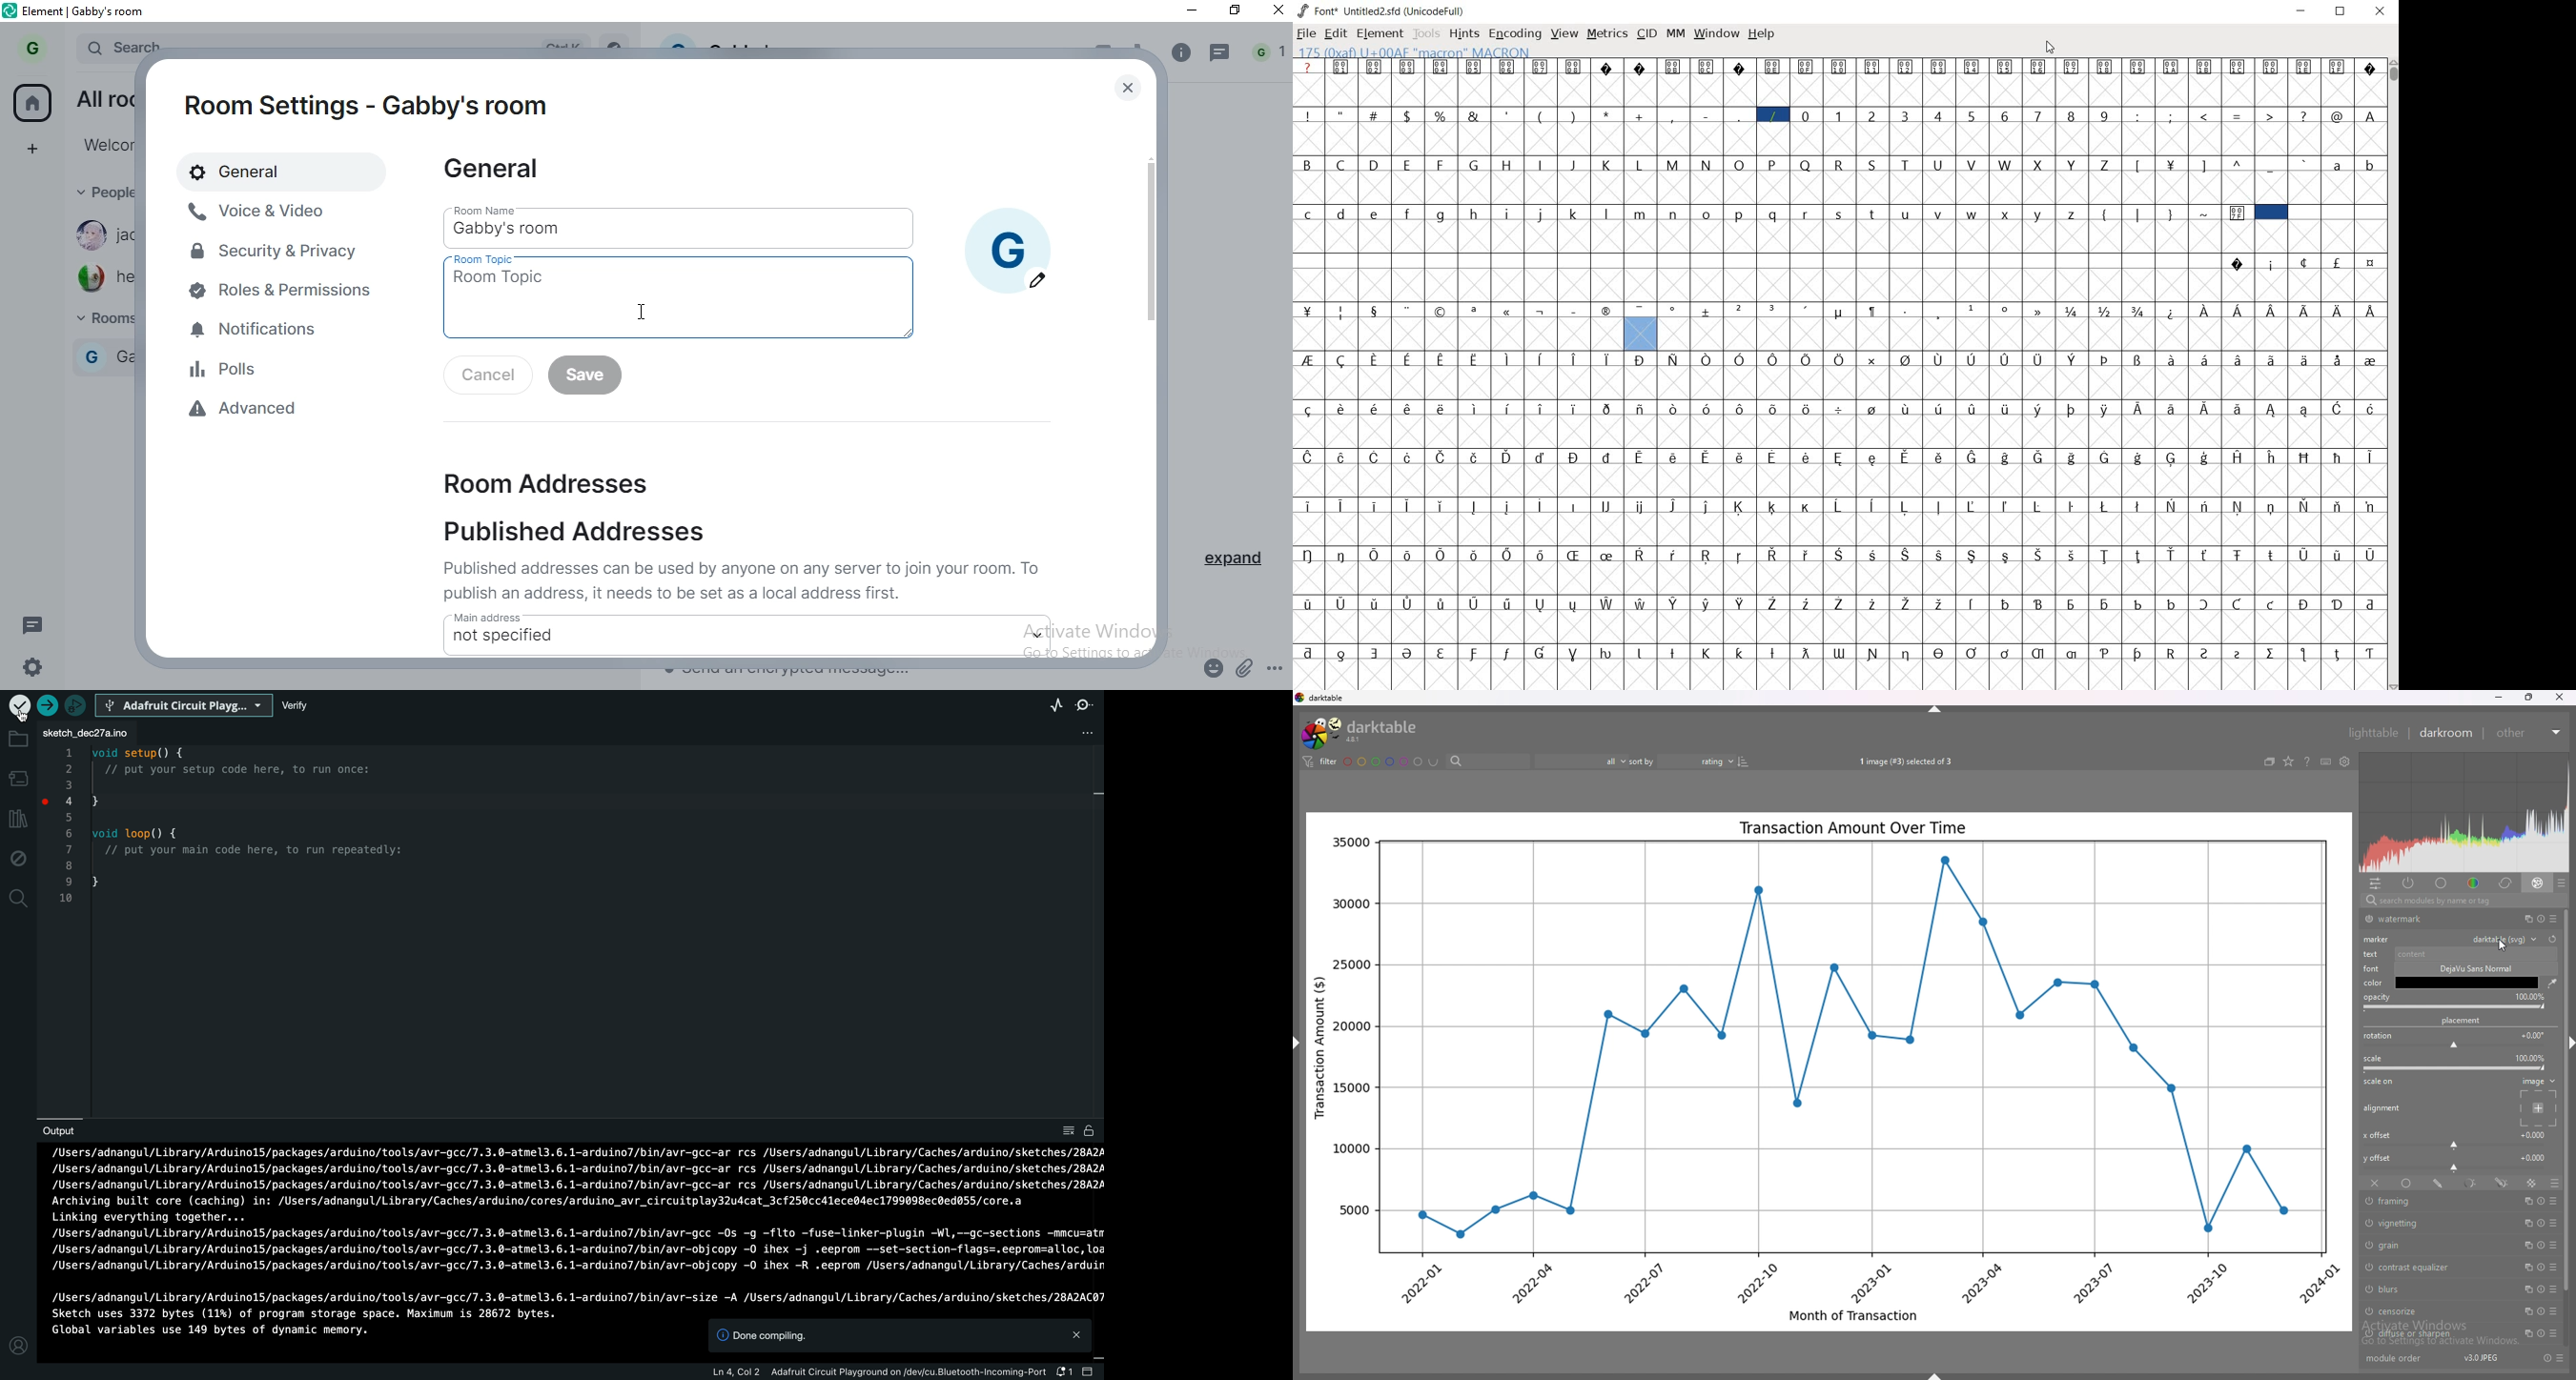 This screenshot has width=2576, height=1400. I want to click on censorize, so click(2431, 1310).